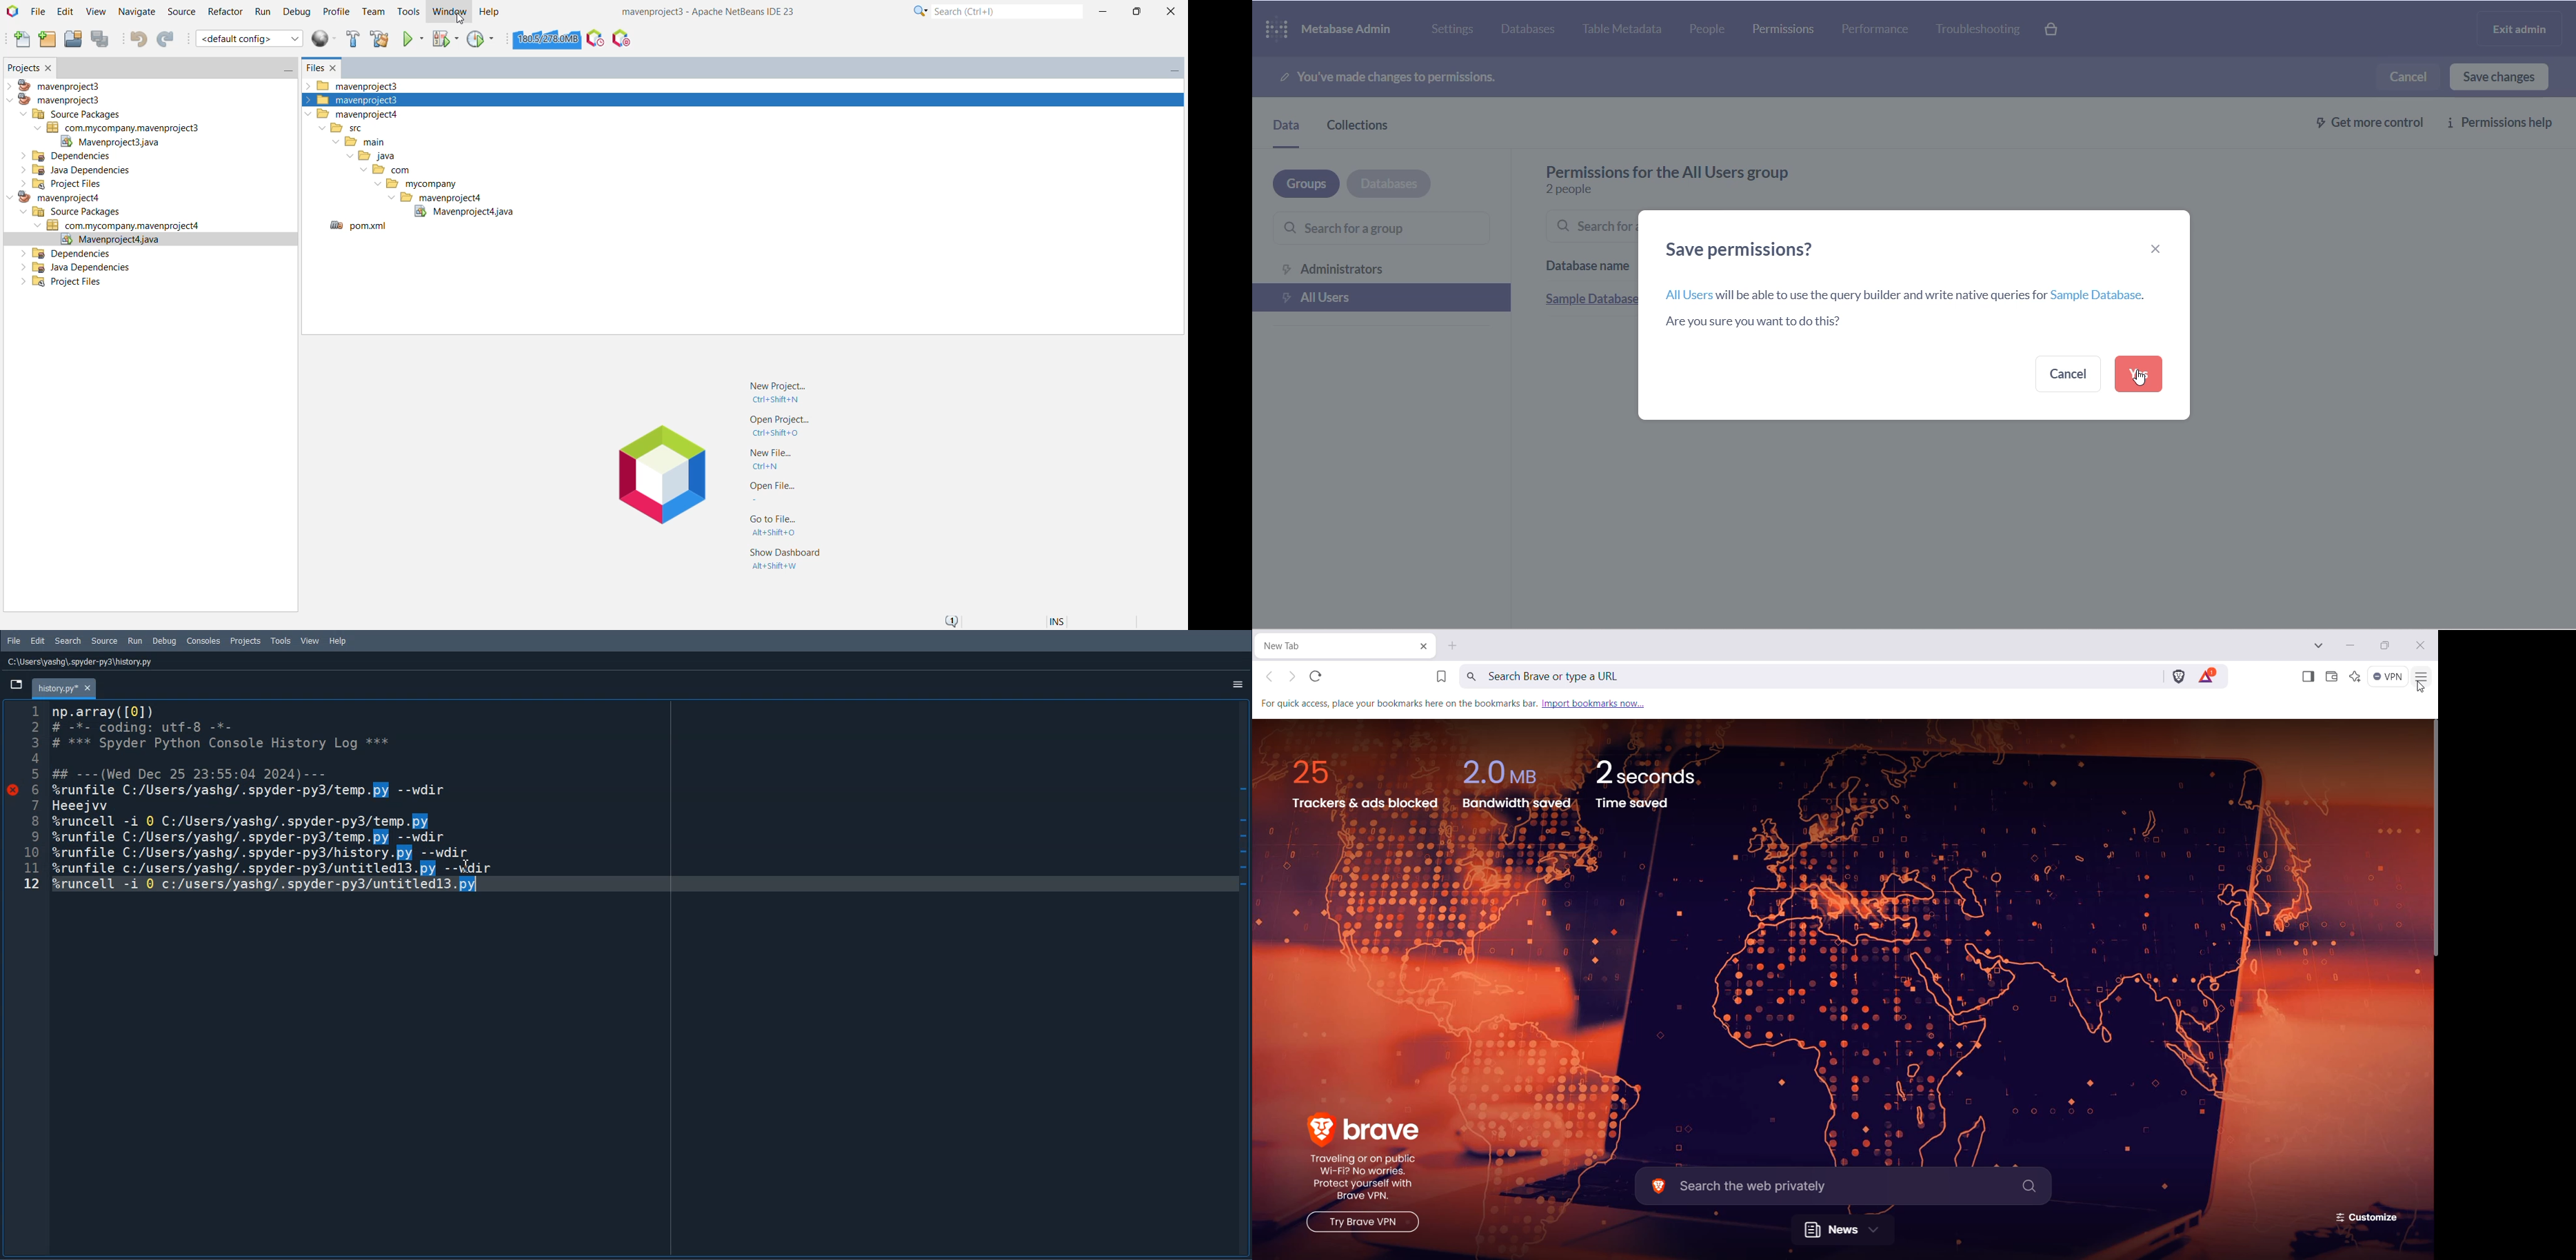  I want to click on Help, so click(337, 641).